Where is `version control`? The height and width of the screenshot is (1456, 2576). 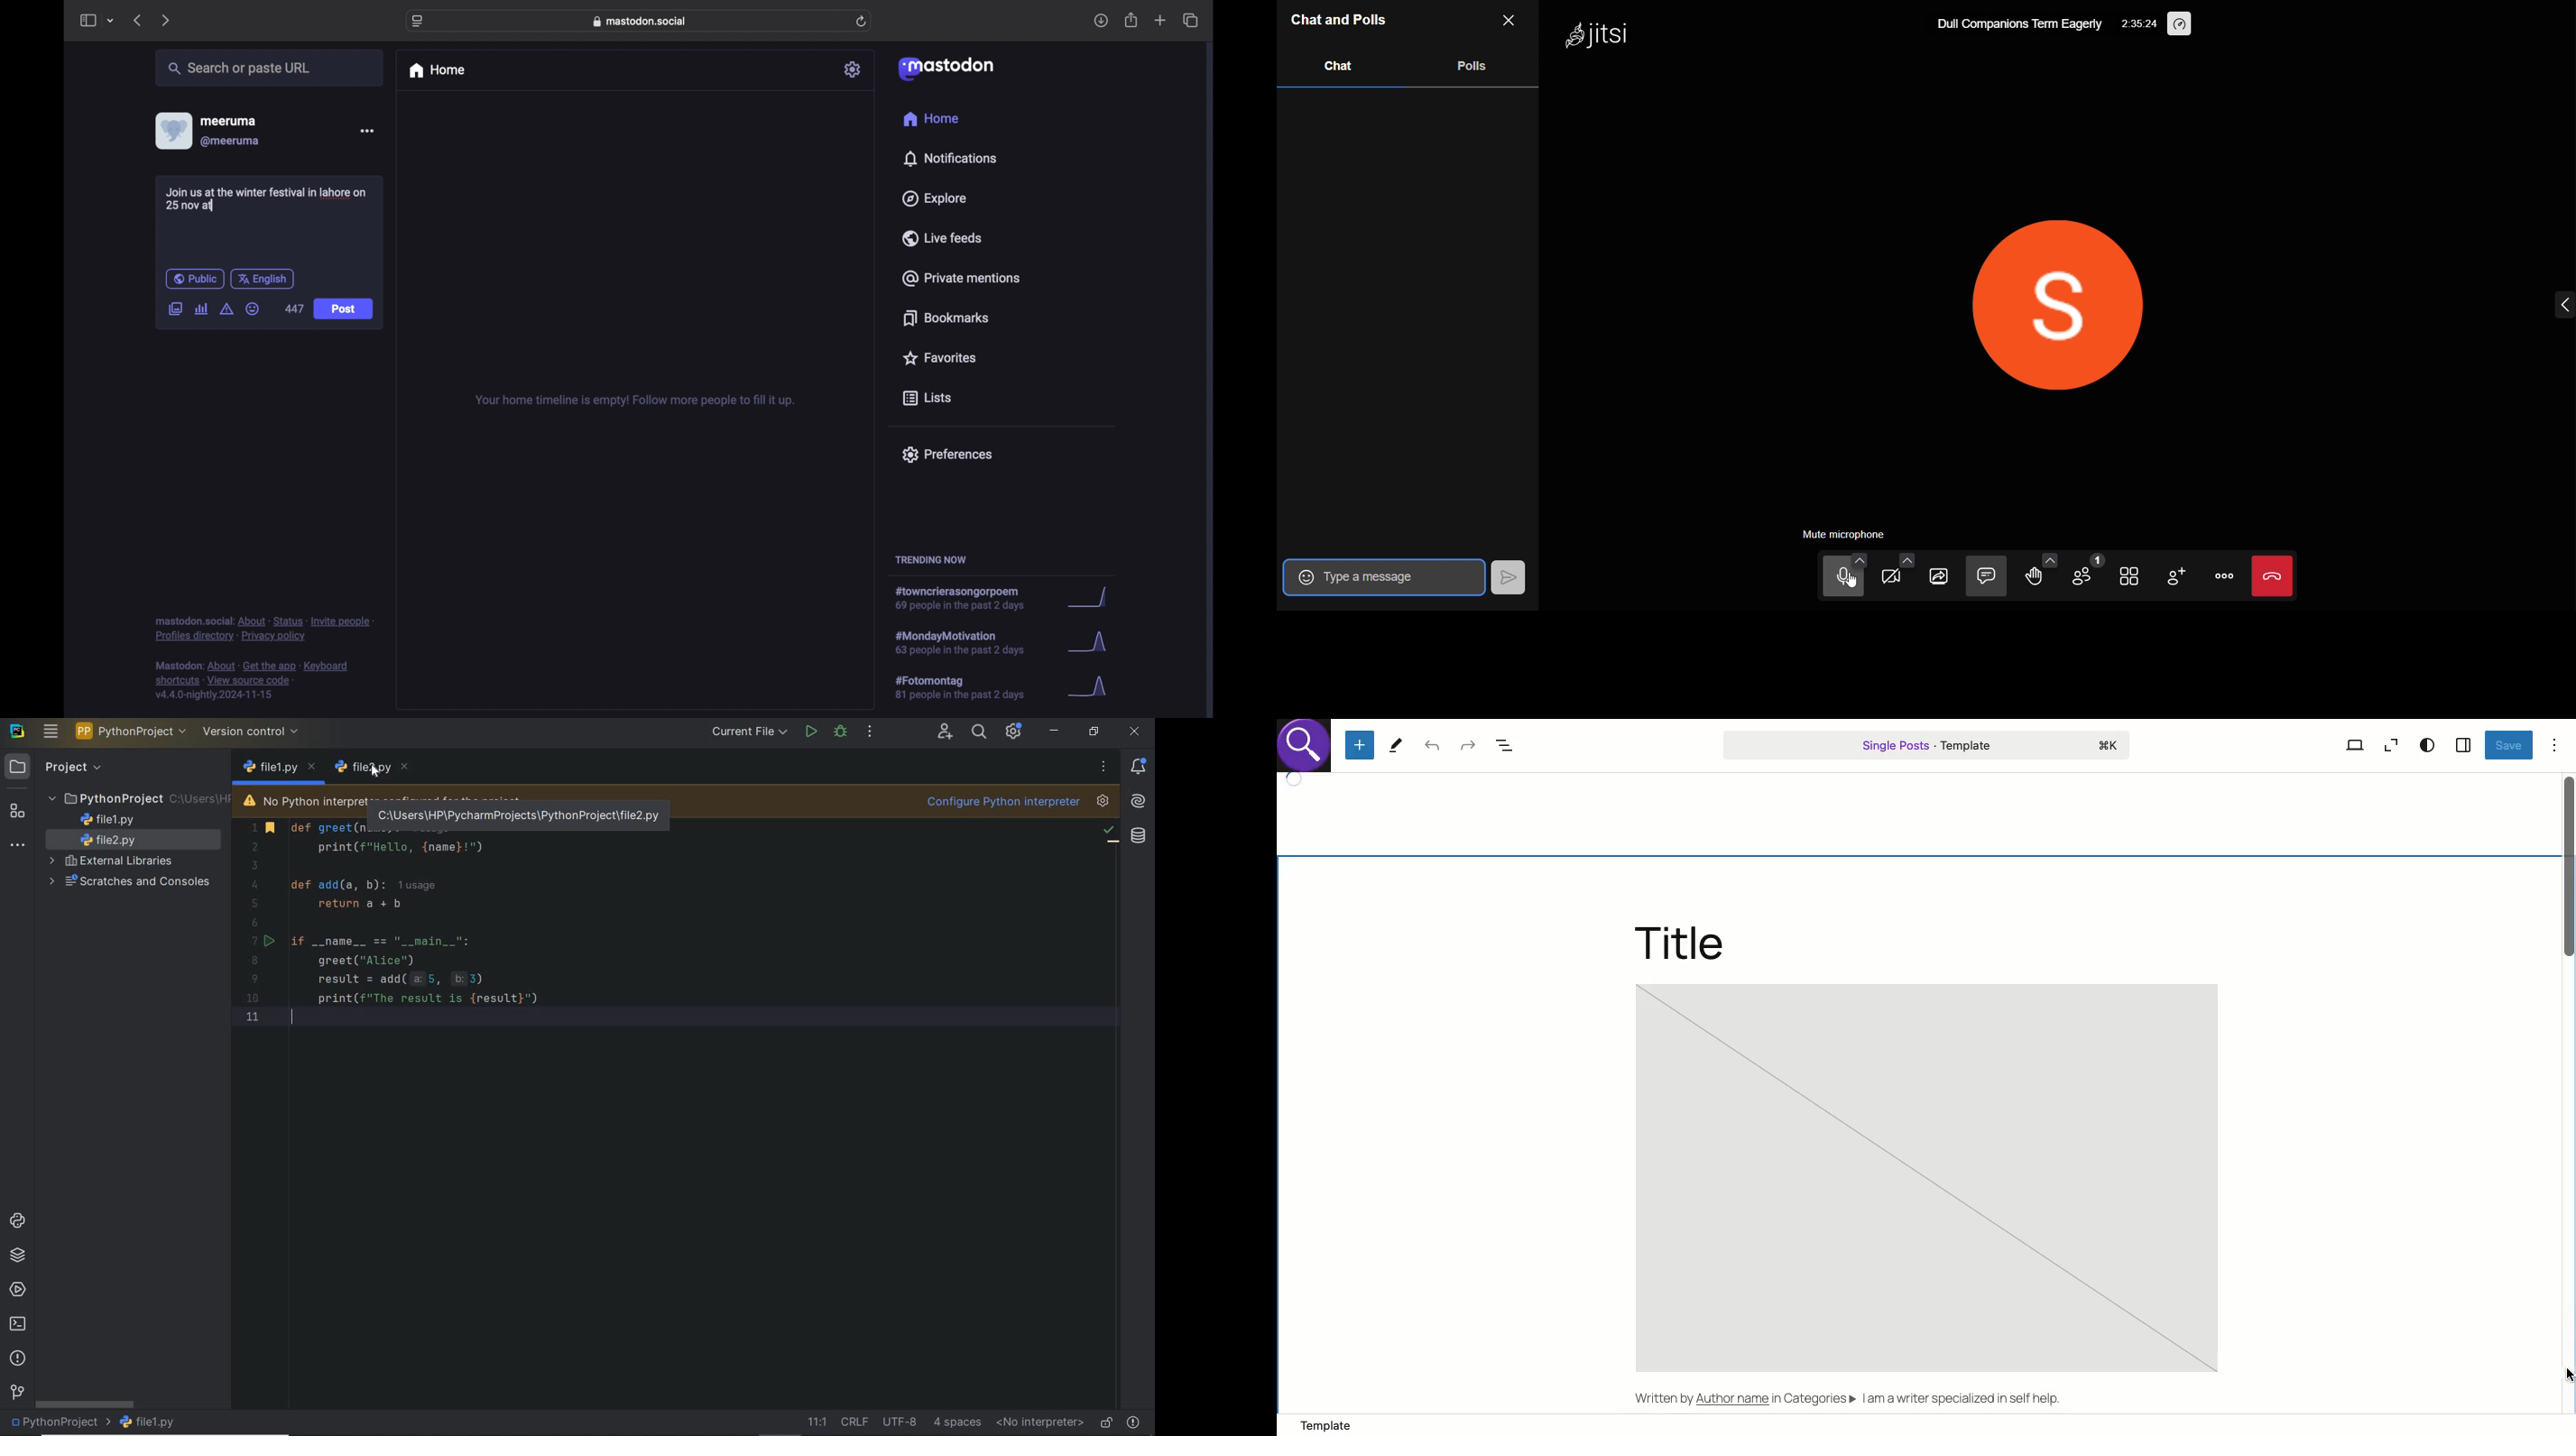
version control is located at coordinates (15, 1393).